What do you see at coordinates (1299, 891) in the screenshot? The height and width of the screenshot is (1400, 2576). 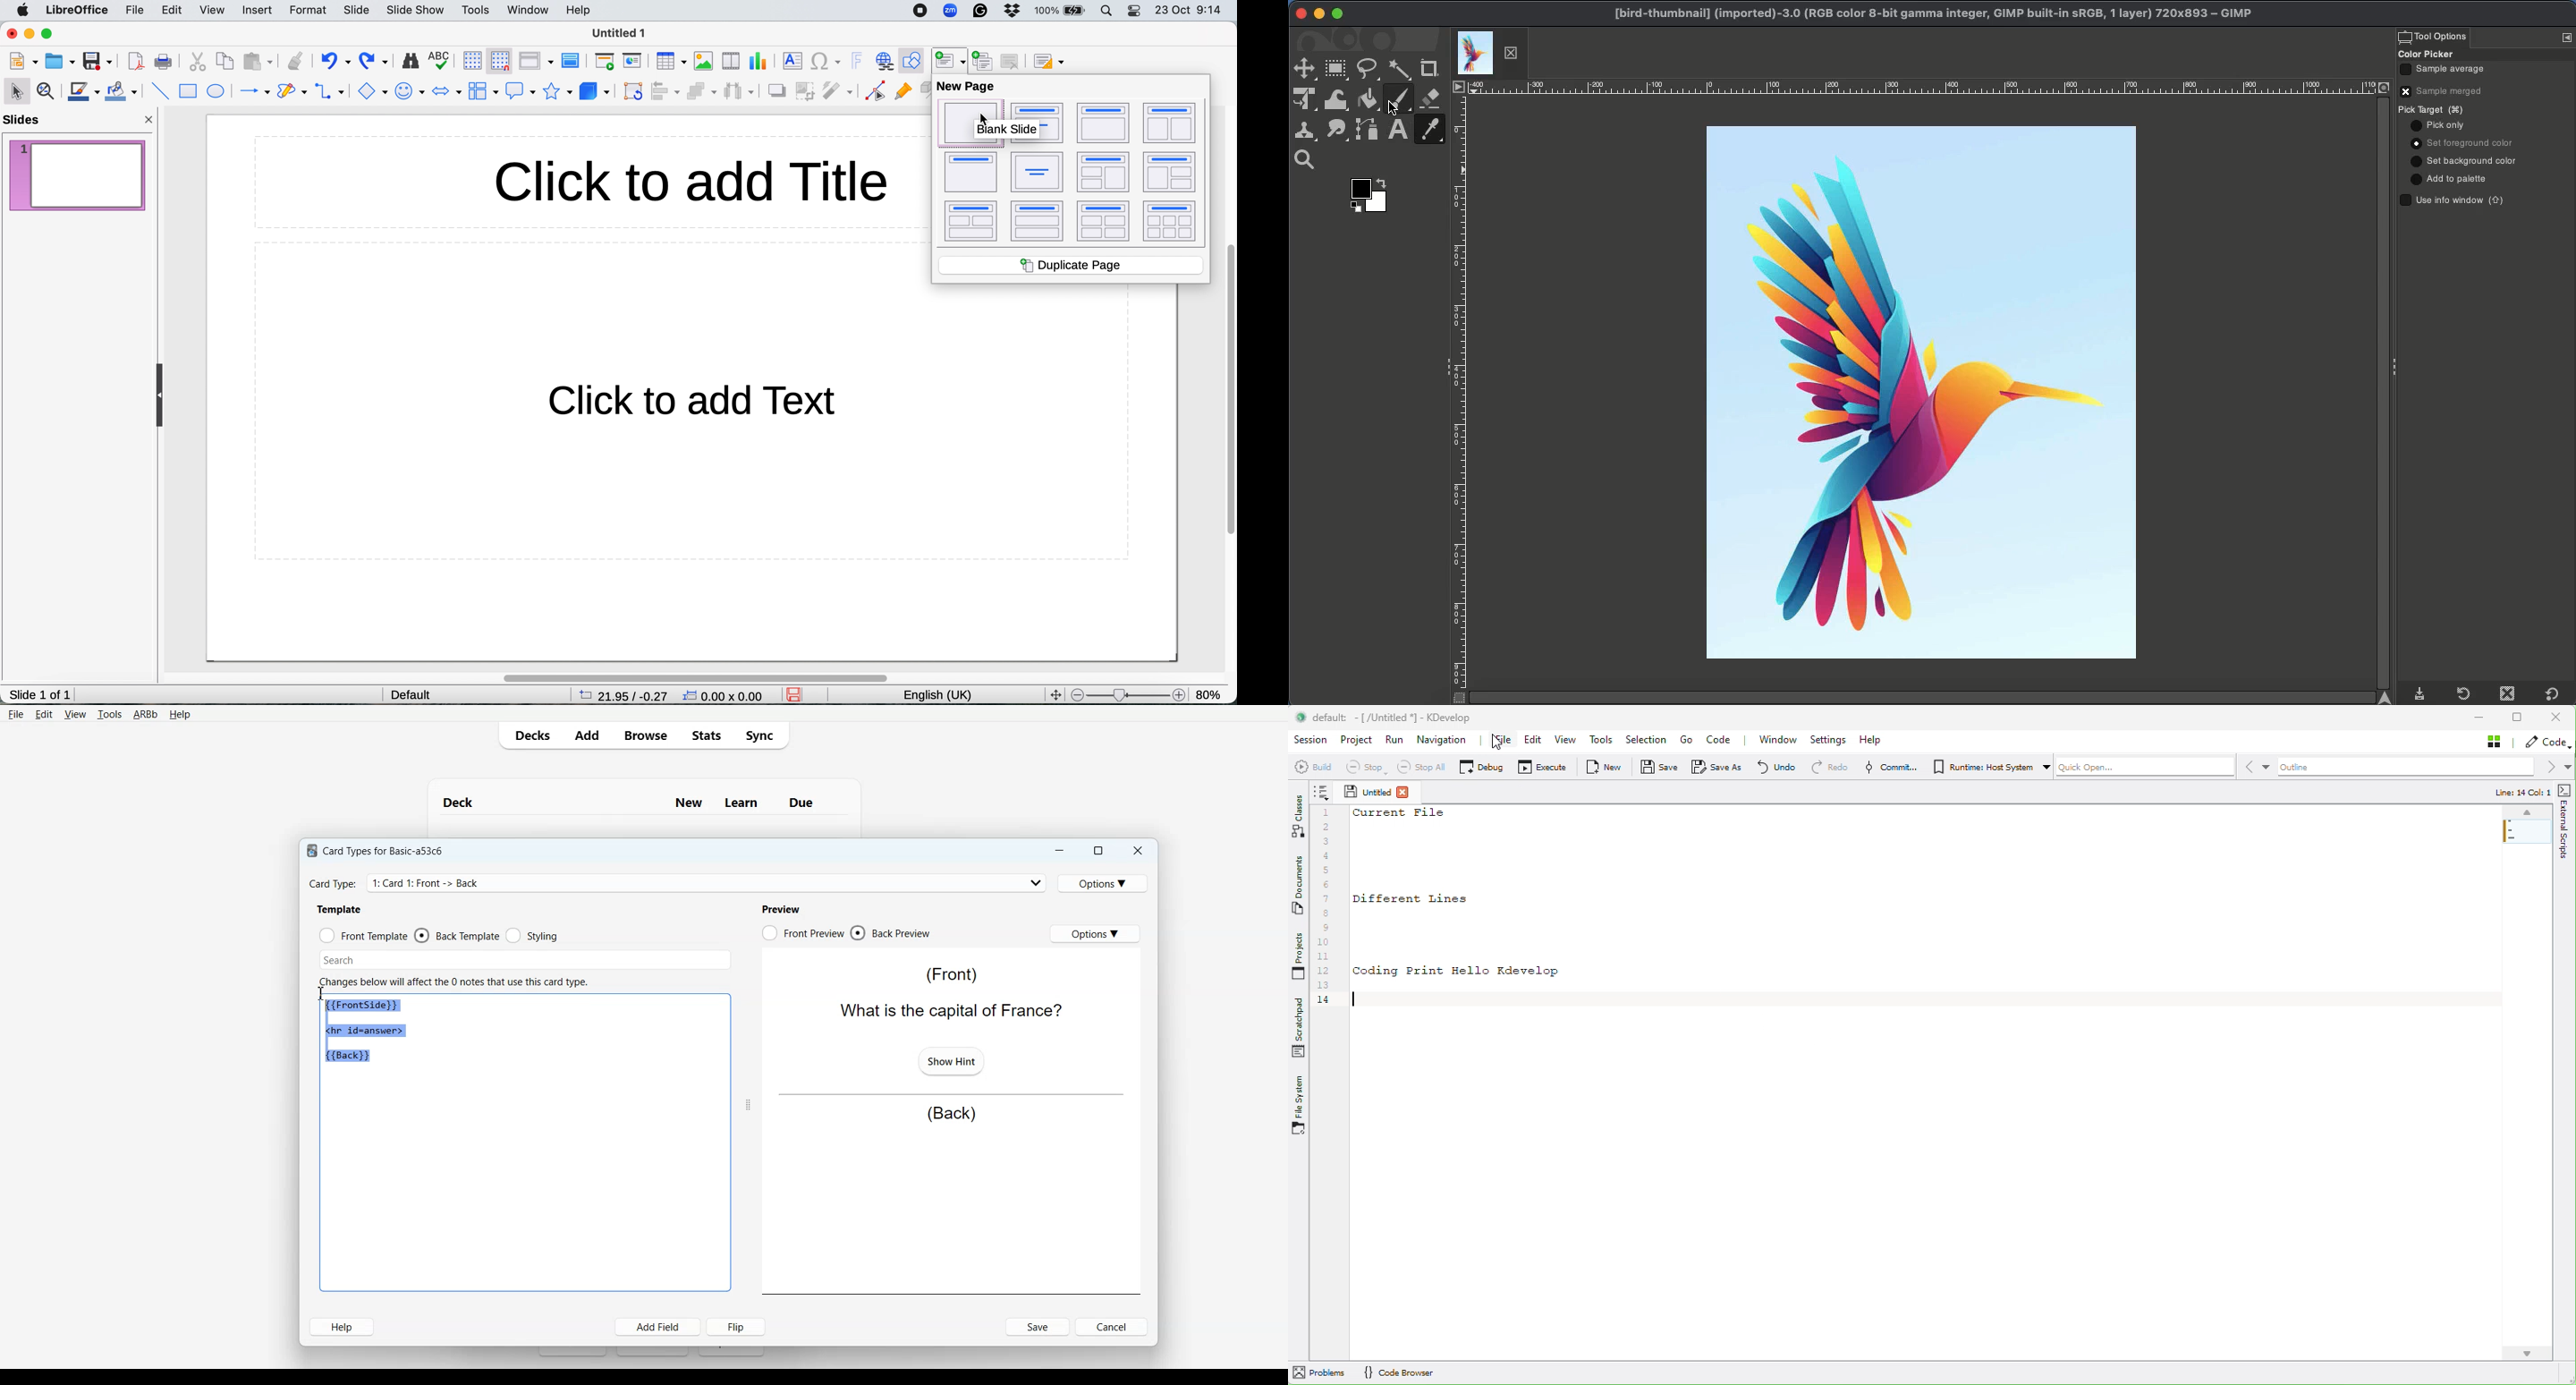 I see `Documents` at bounding box center [1299, 891].